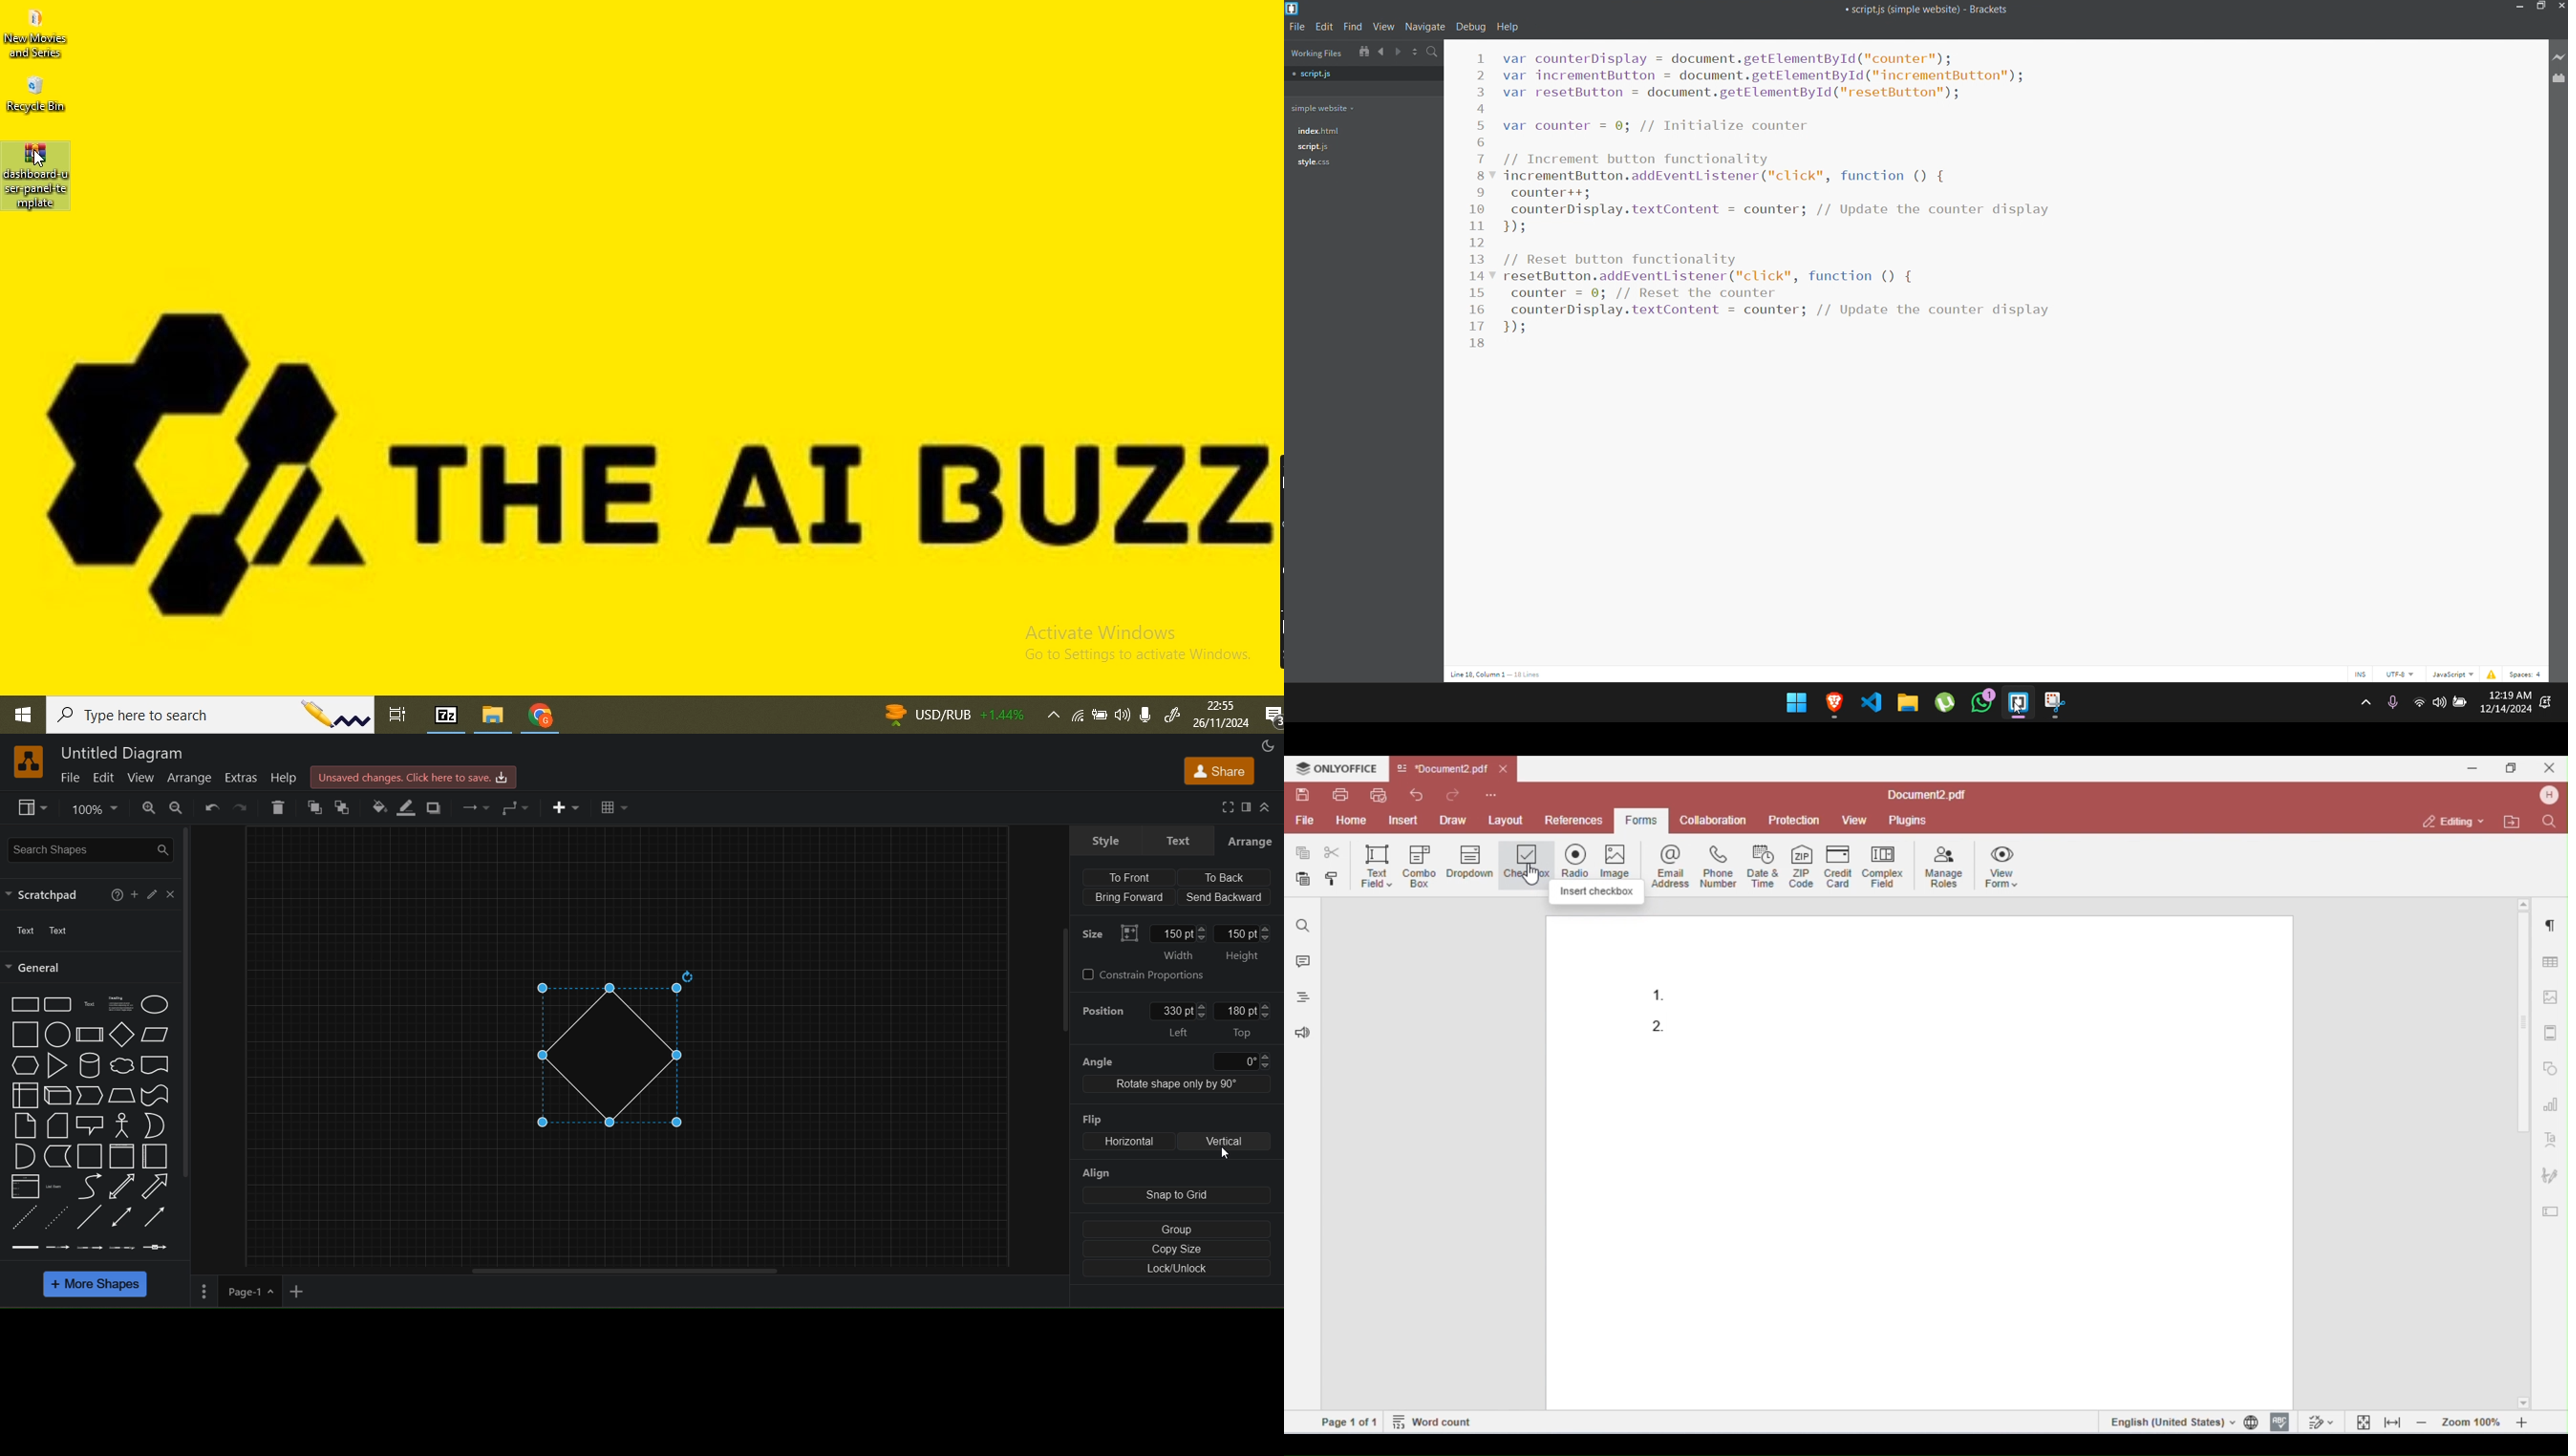 Image resolution: width=2576 pixels, height=1456 pixels. I want to click on open file location, so click(2514, 823).